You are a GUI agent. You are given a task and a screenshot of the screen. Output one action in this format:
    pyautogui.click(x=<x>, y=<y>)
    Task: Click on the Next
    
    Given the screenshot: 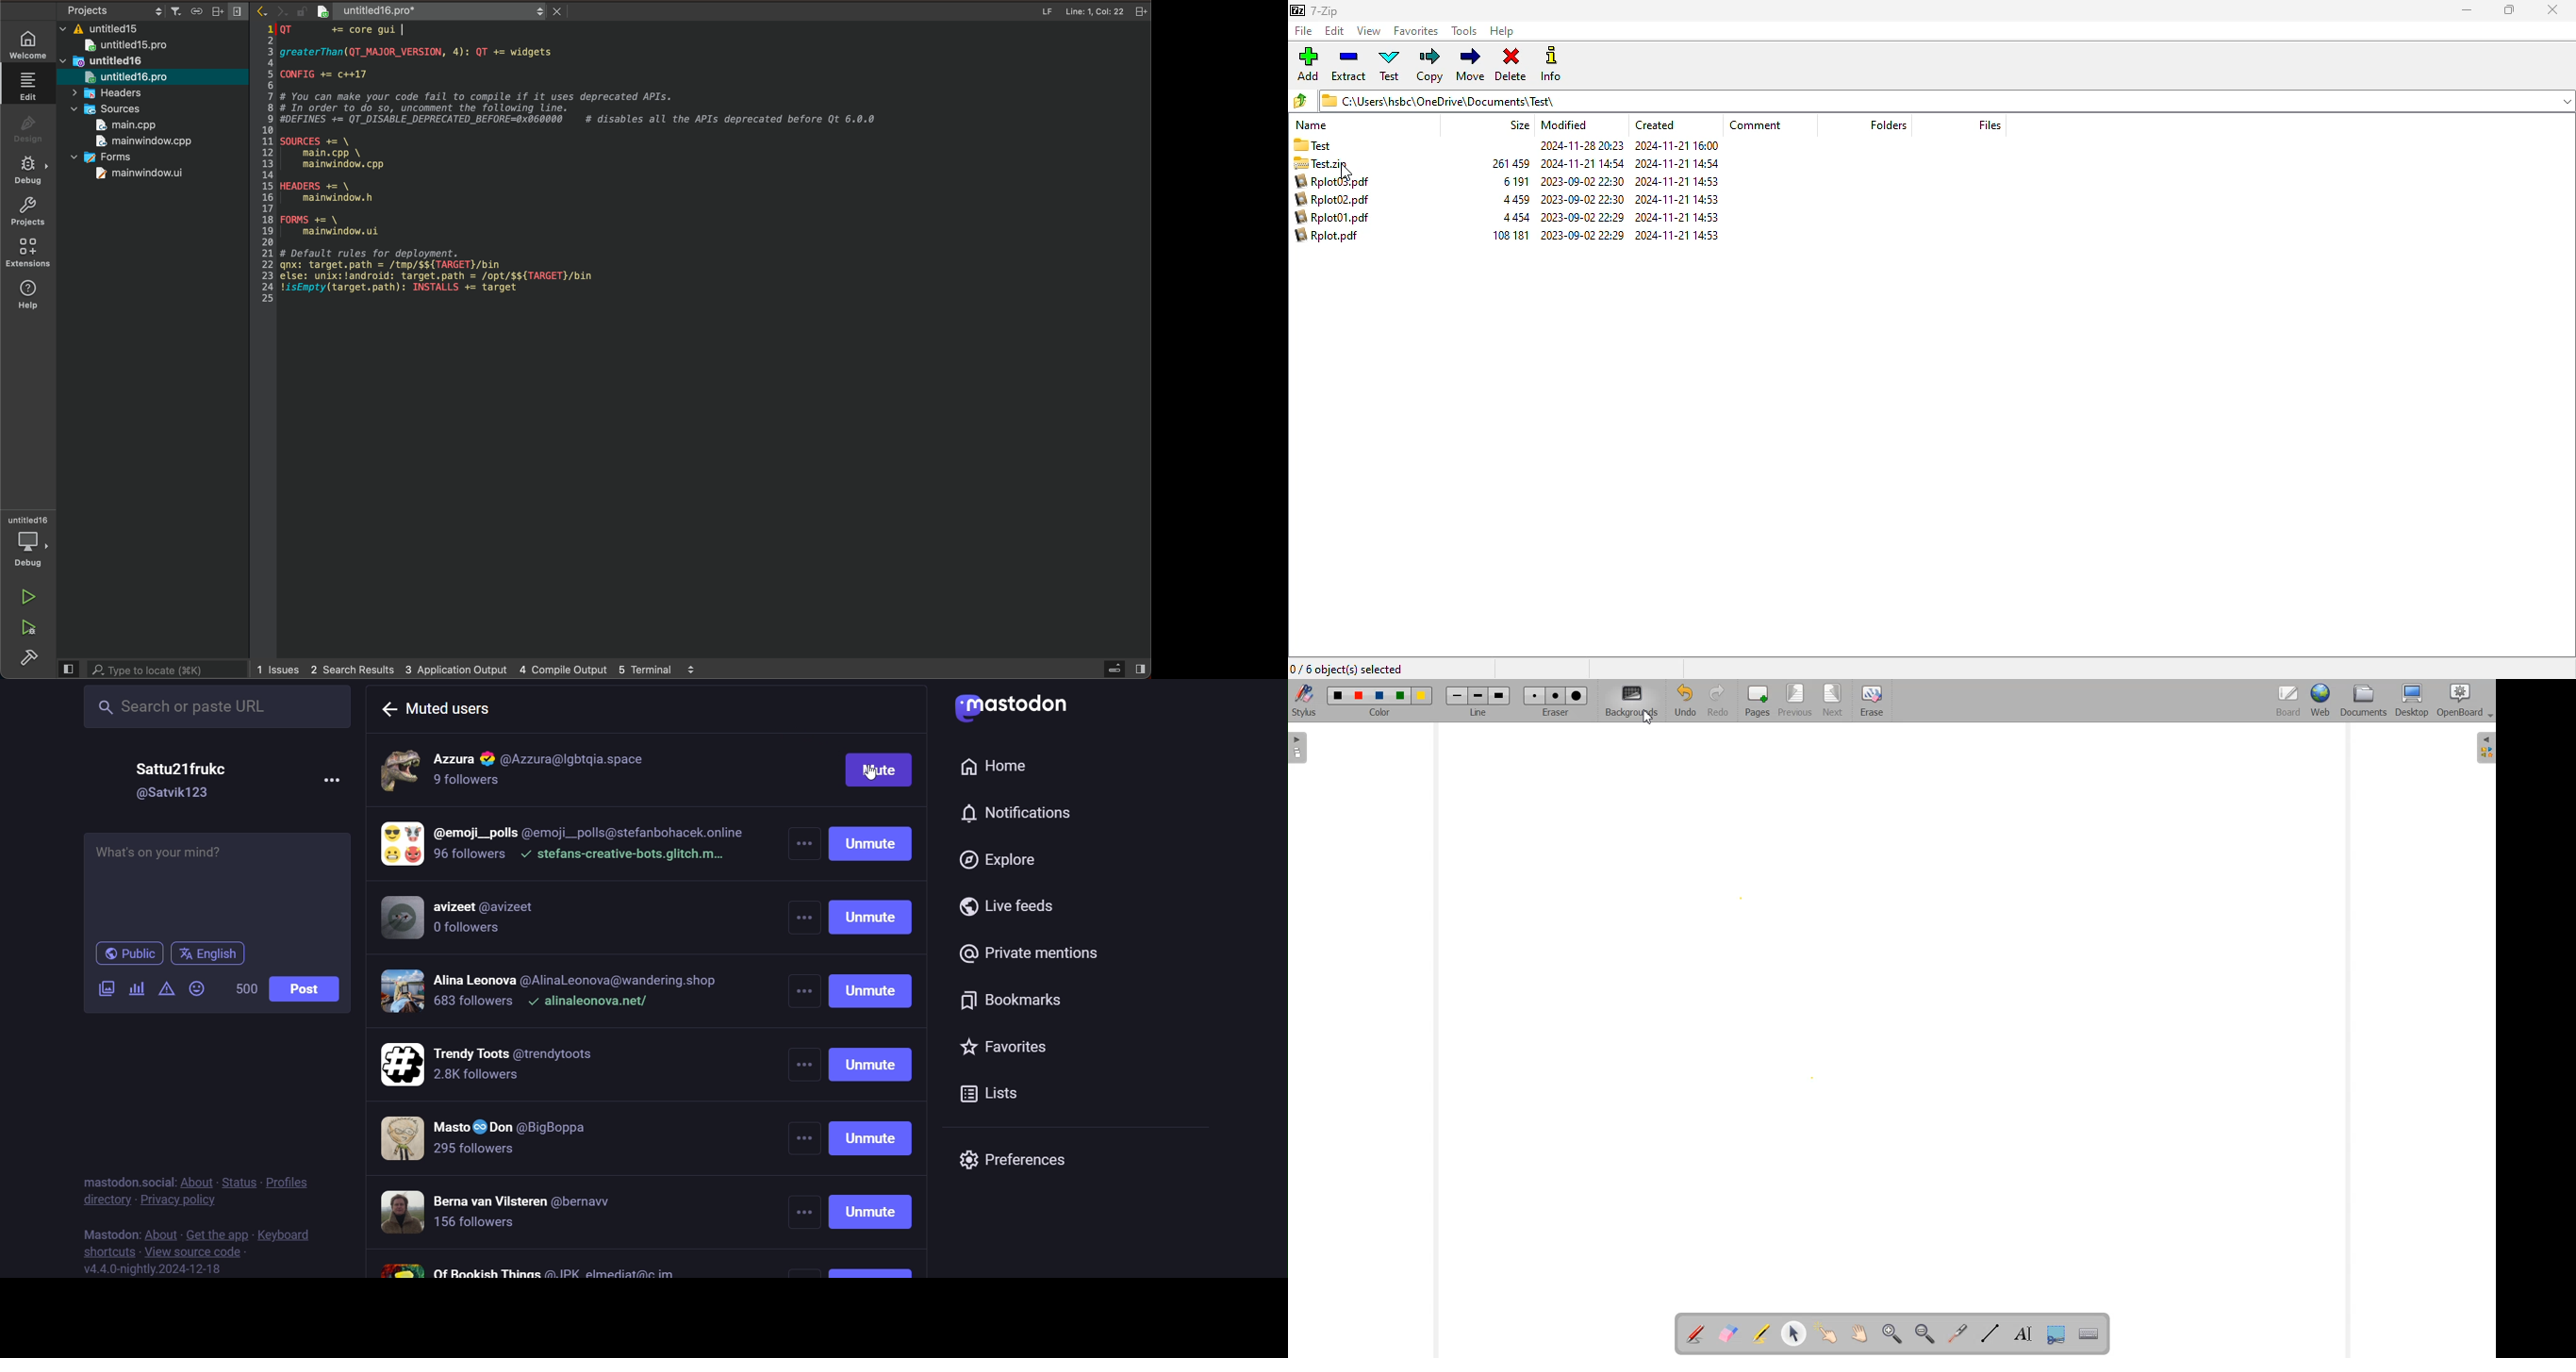 What is the action you would take?
    pyautogui.click(x=1833, y=701)
    